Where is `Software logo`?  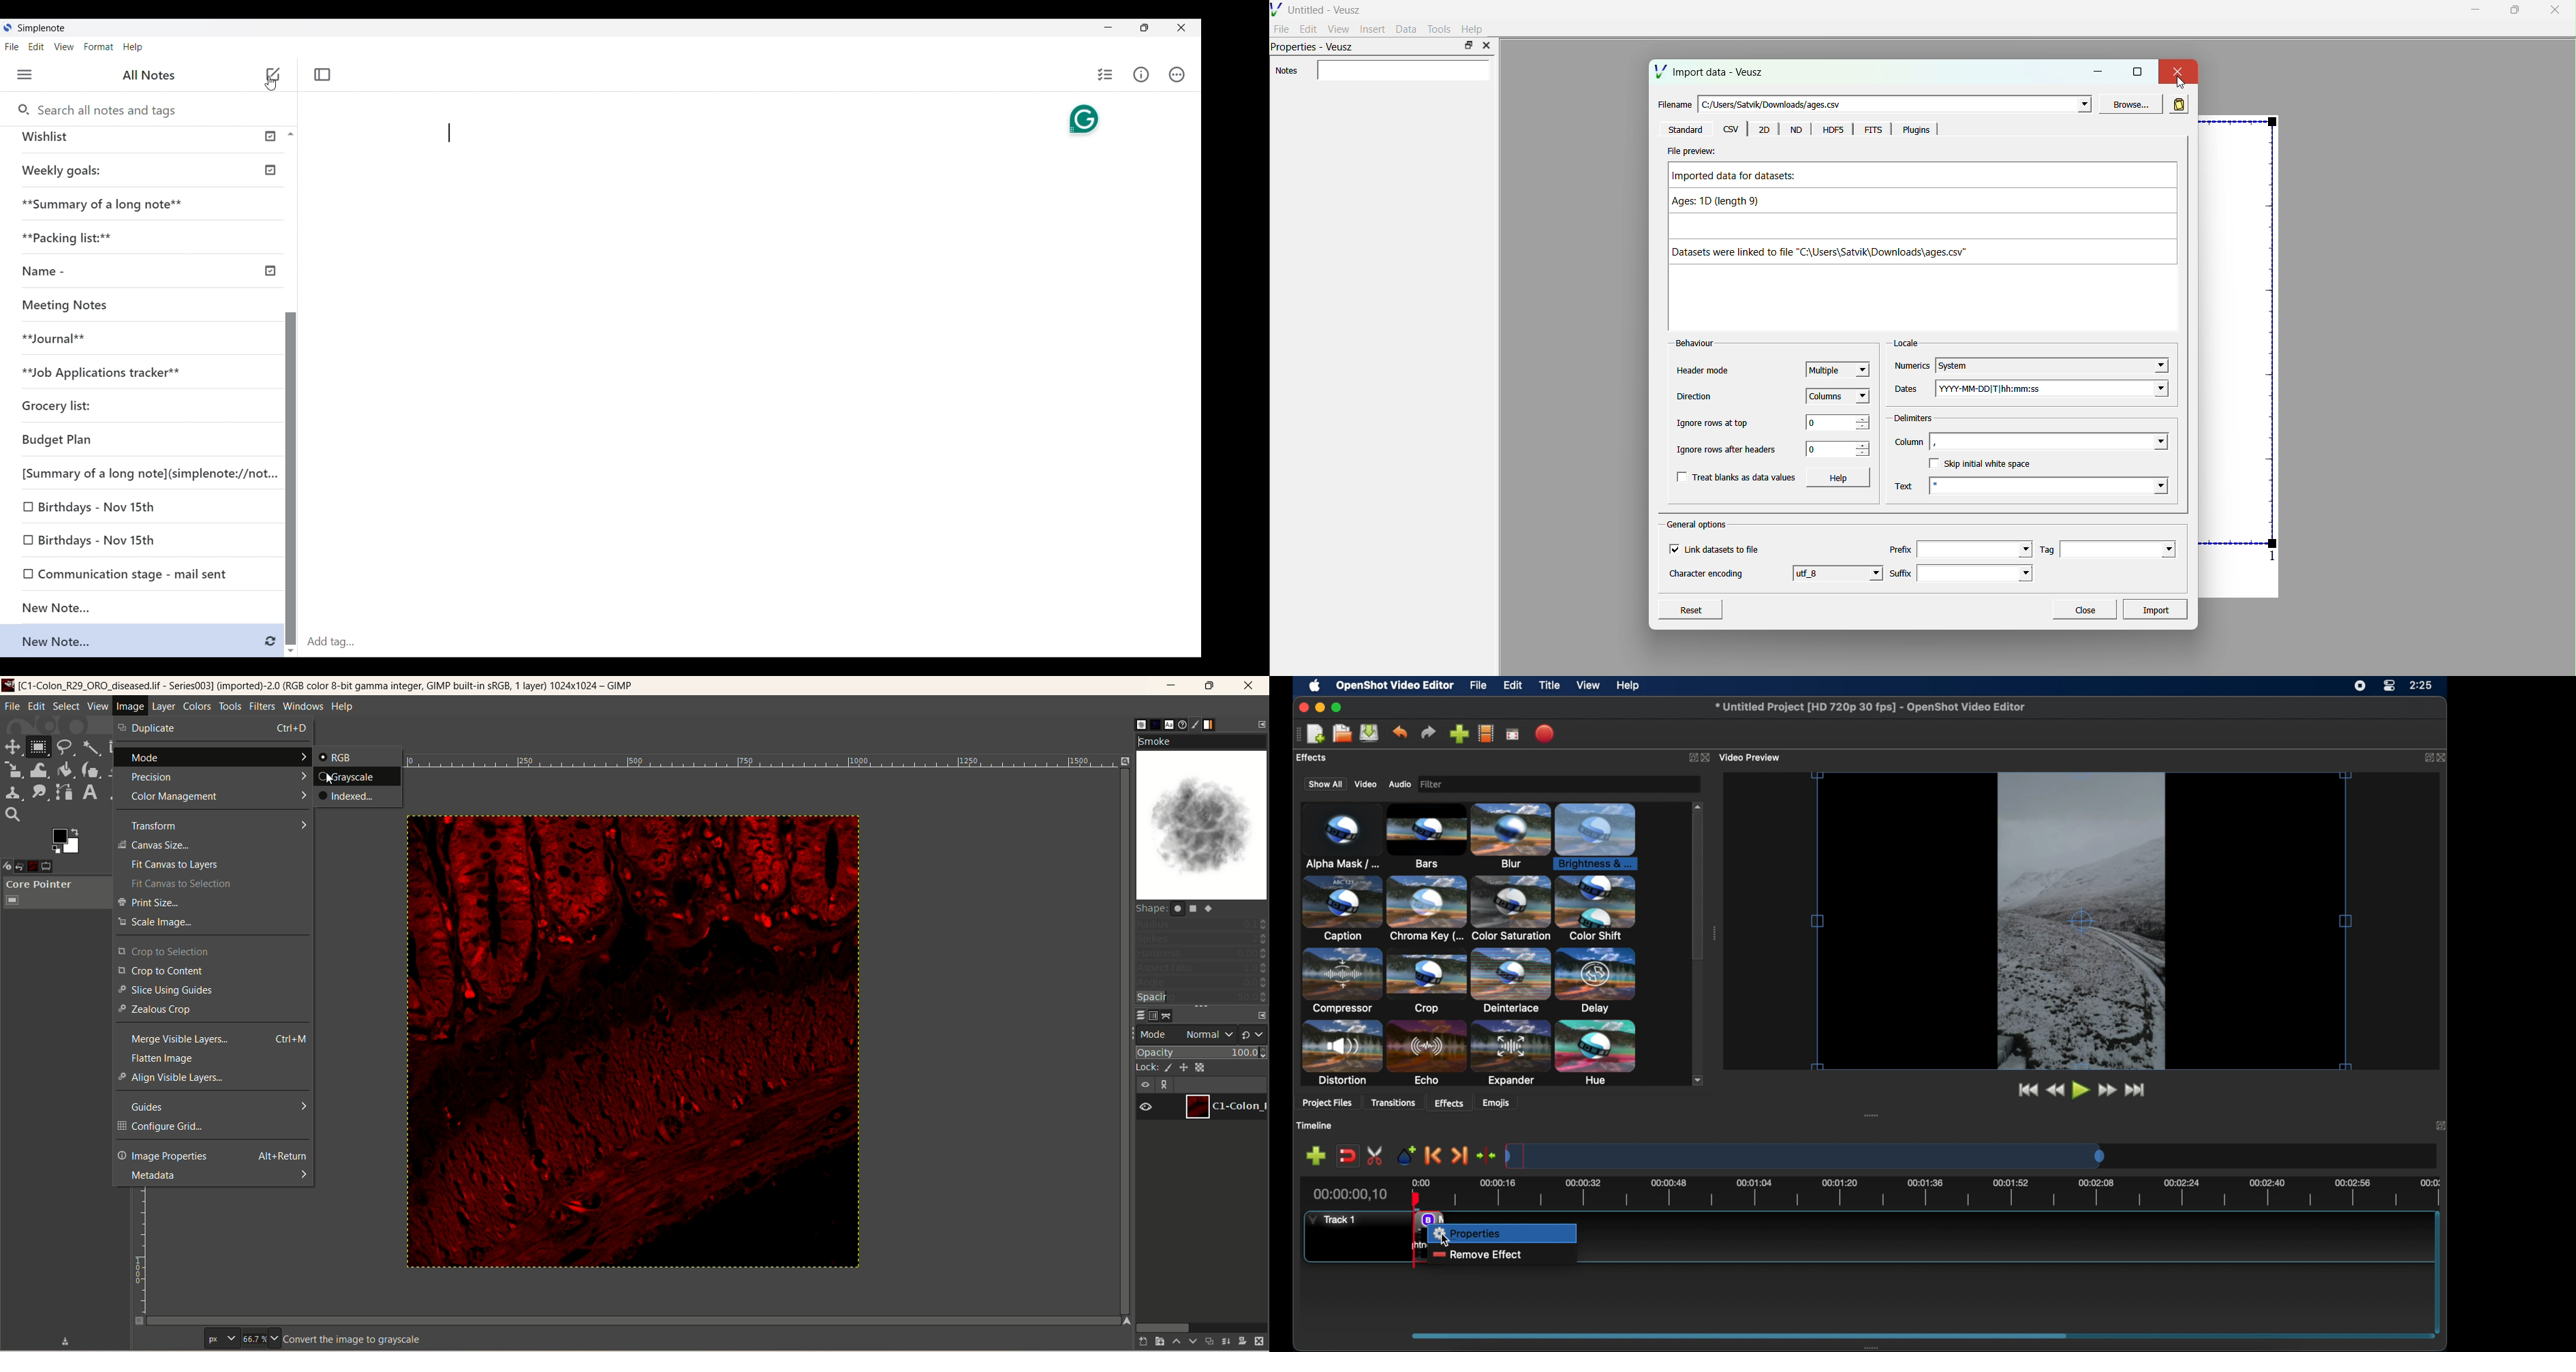
Software logo is located at coordinates (8, 28).